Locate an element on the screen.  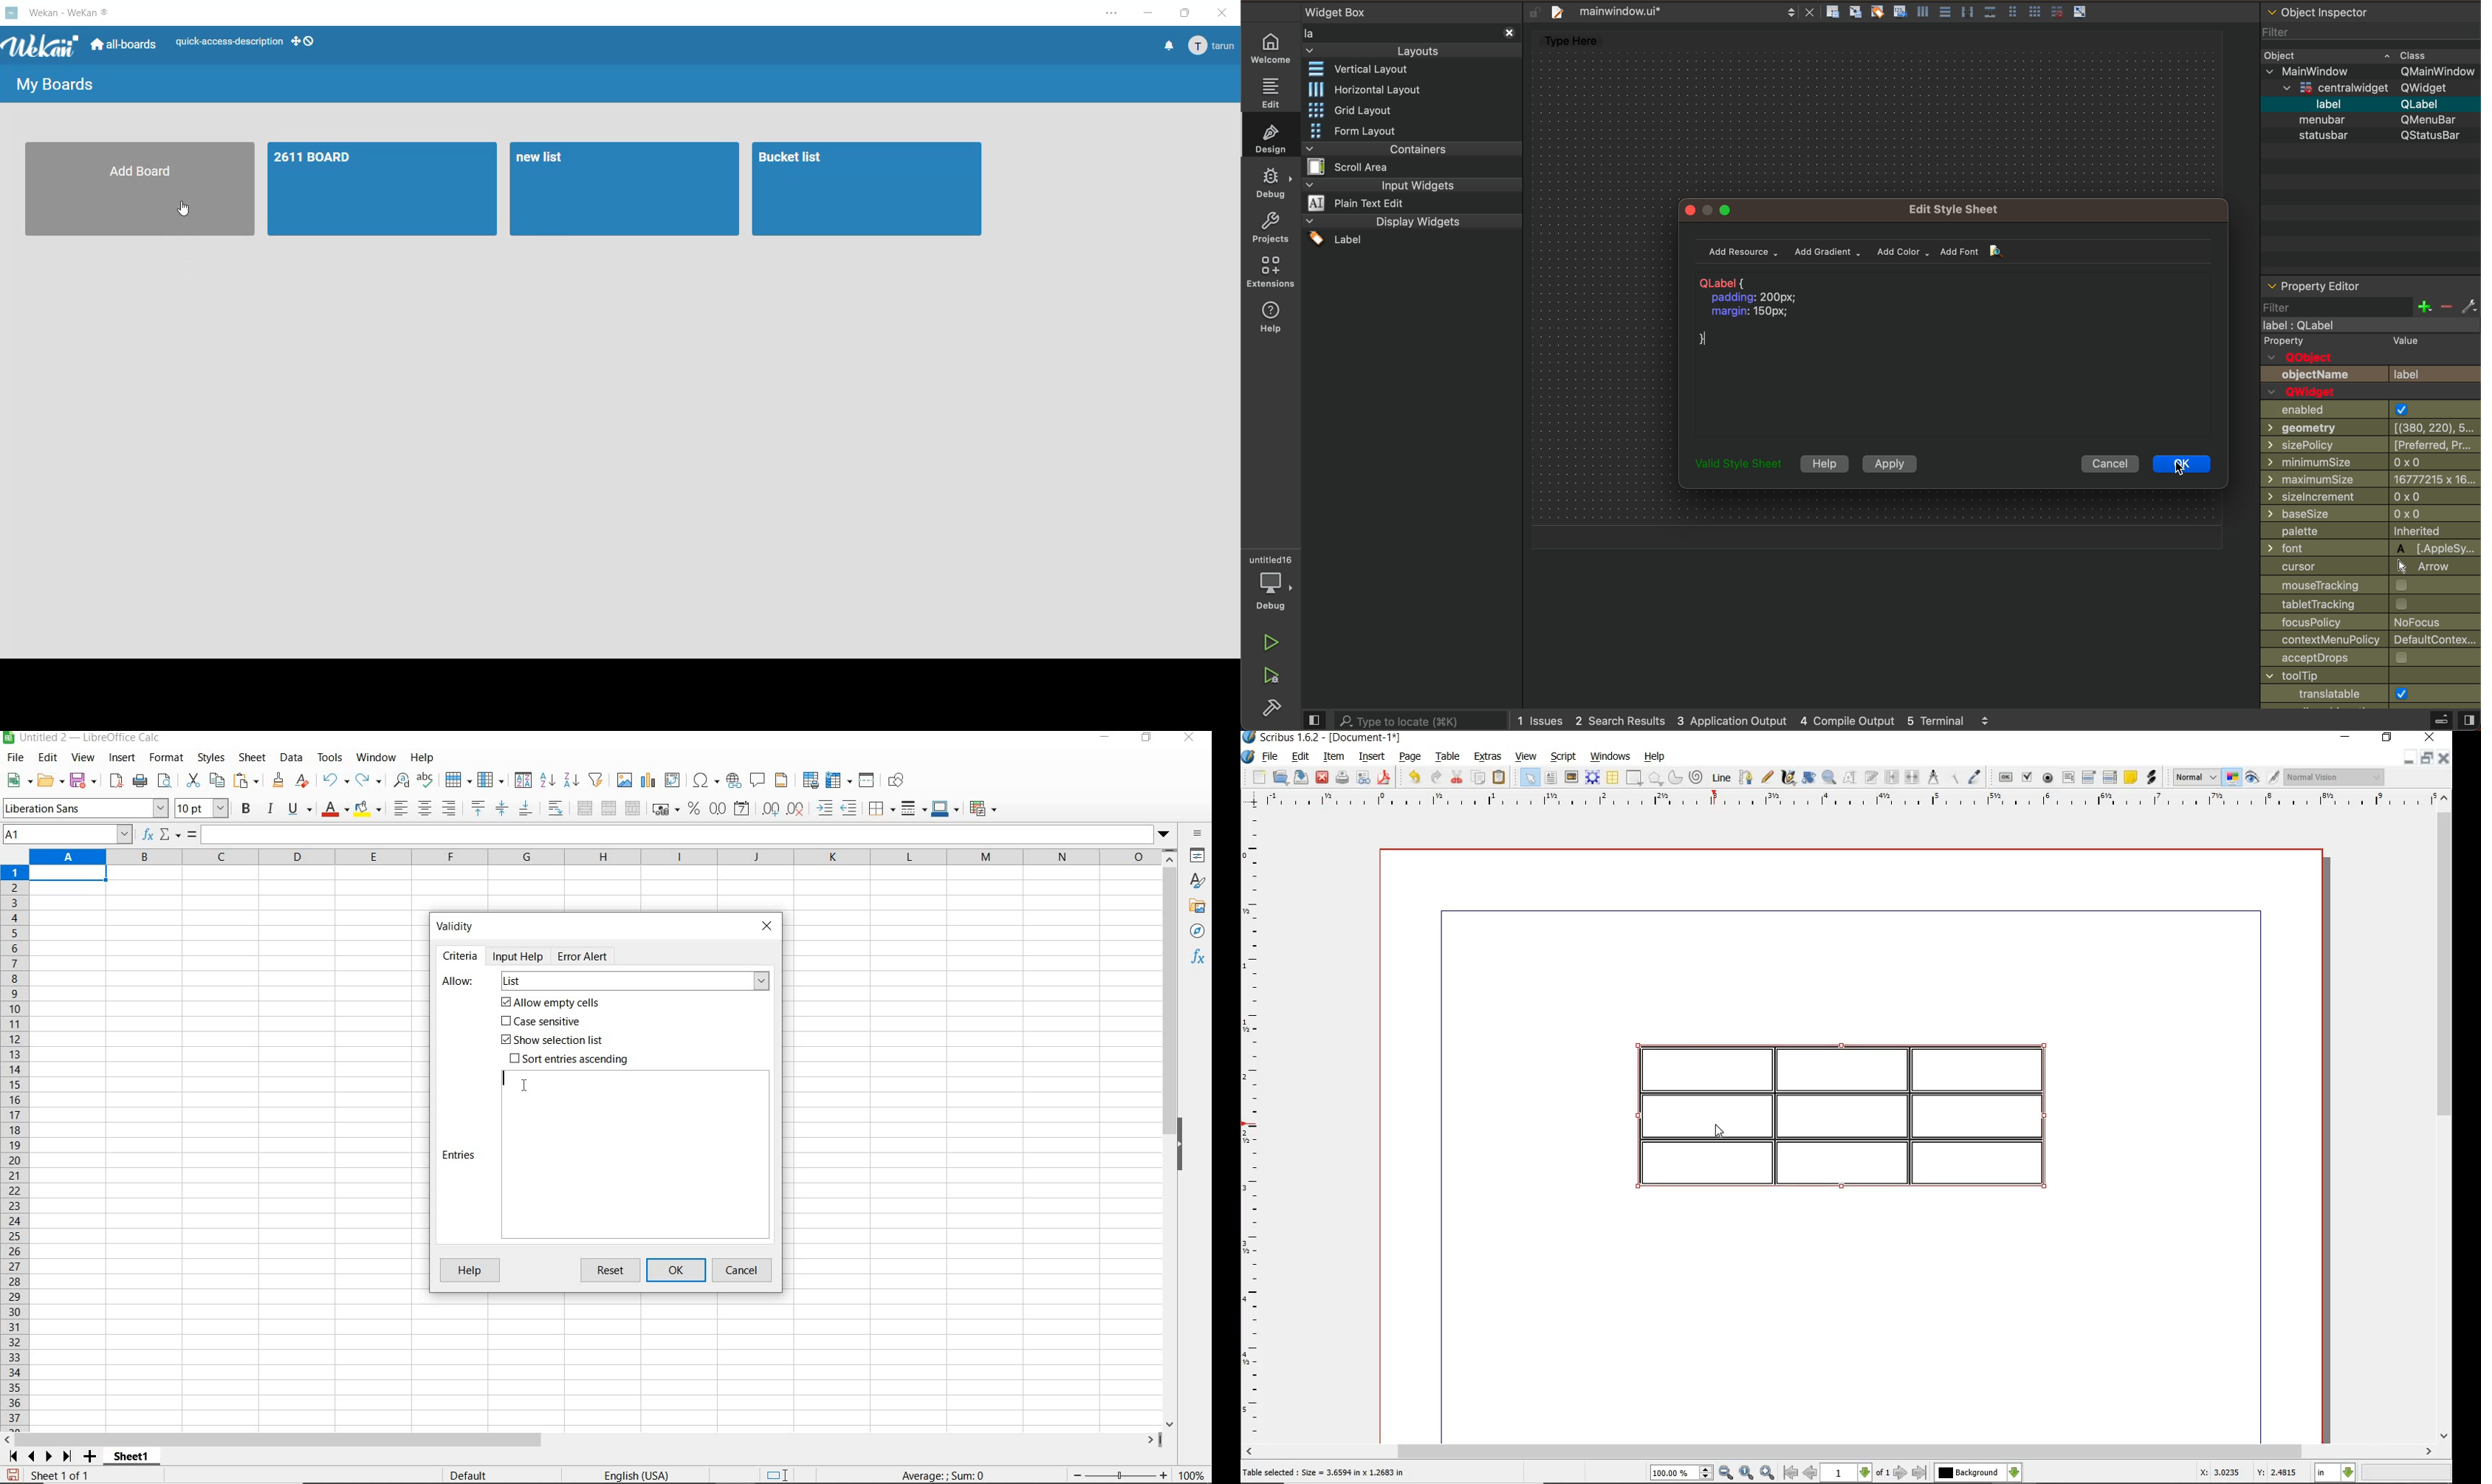
column is located at coordinates (492, 781).